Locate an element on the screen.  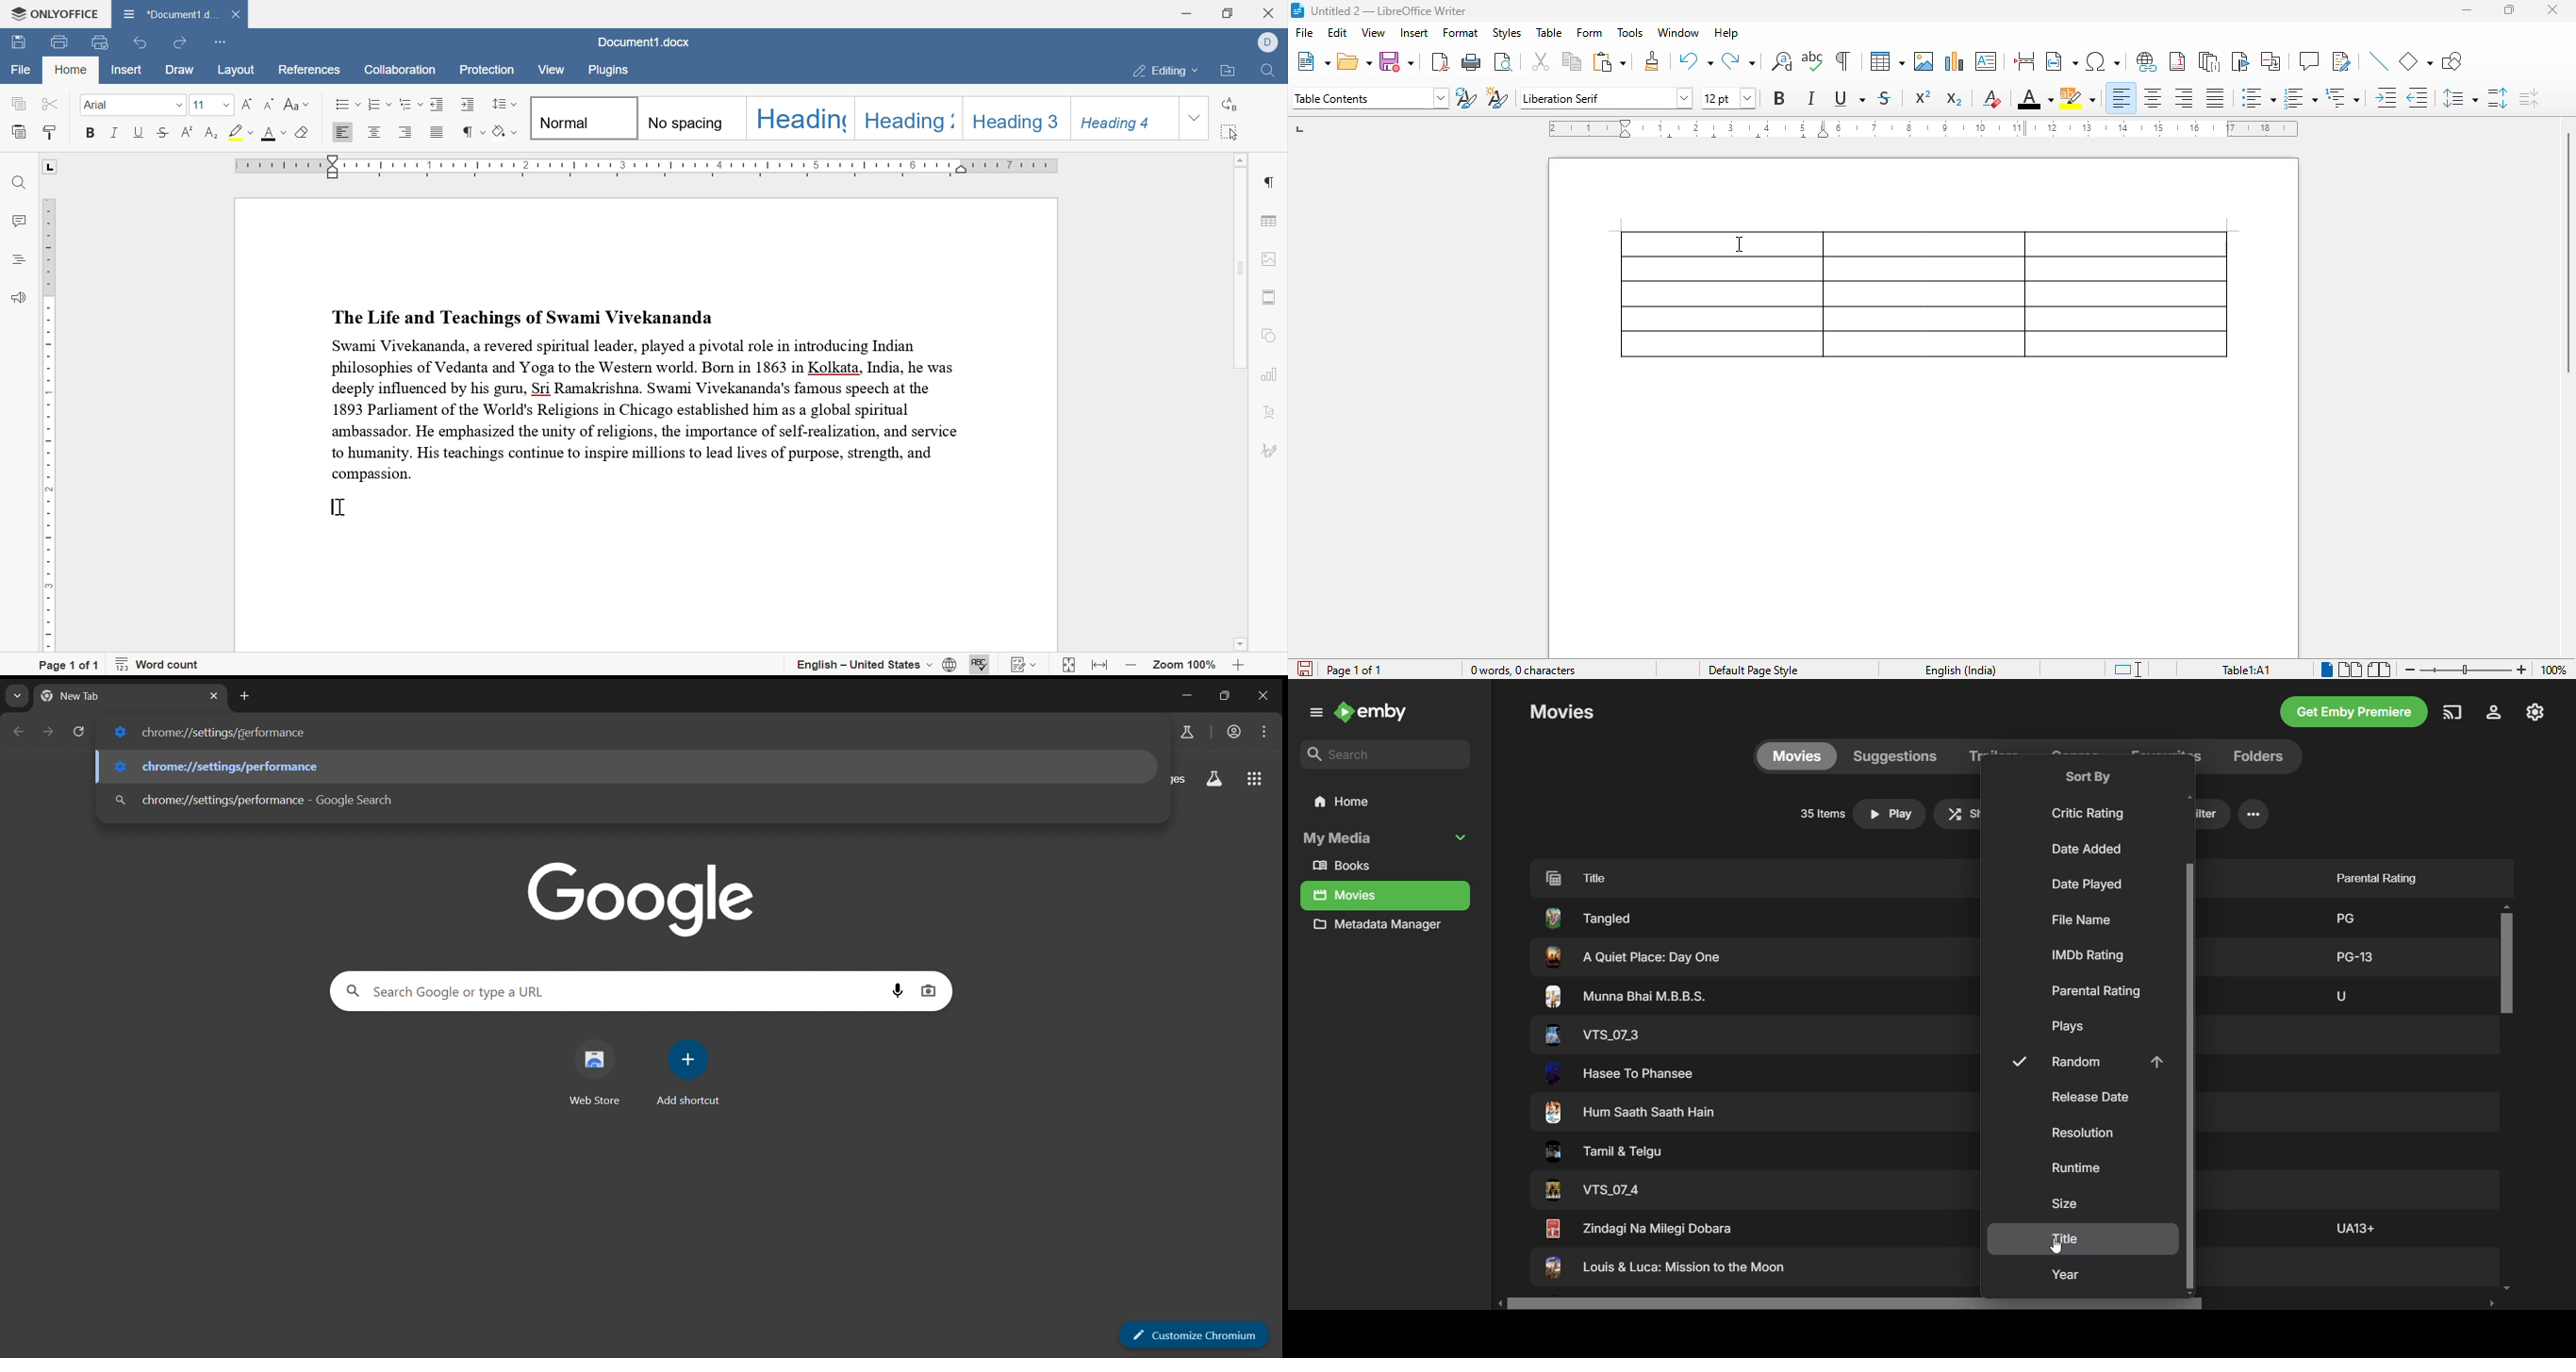
insert endnote is located at coordinates (2210, 61).